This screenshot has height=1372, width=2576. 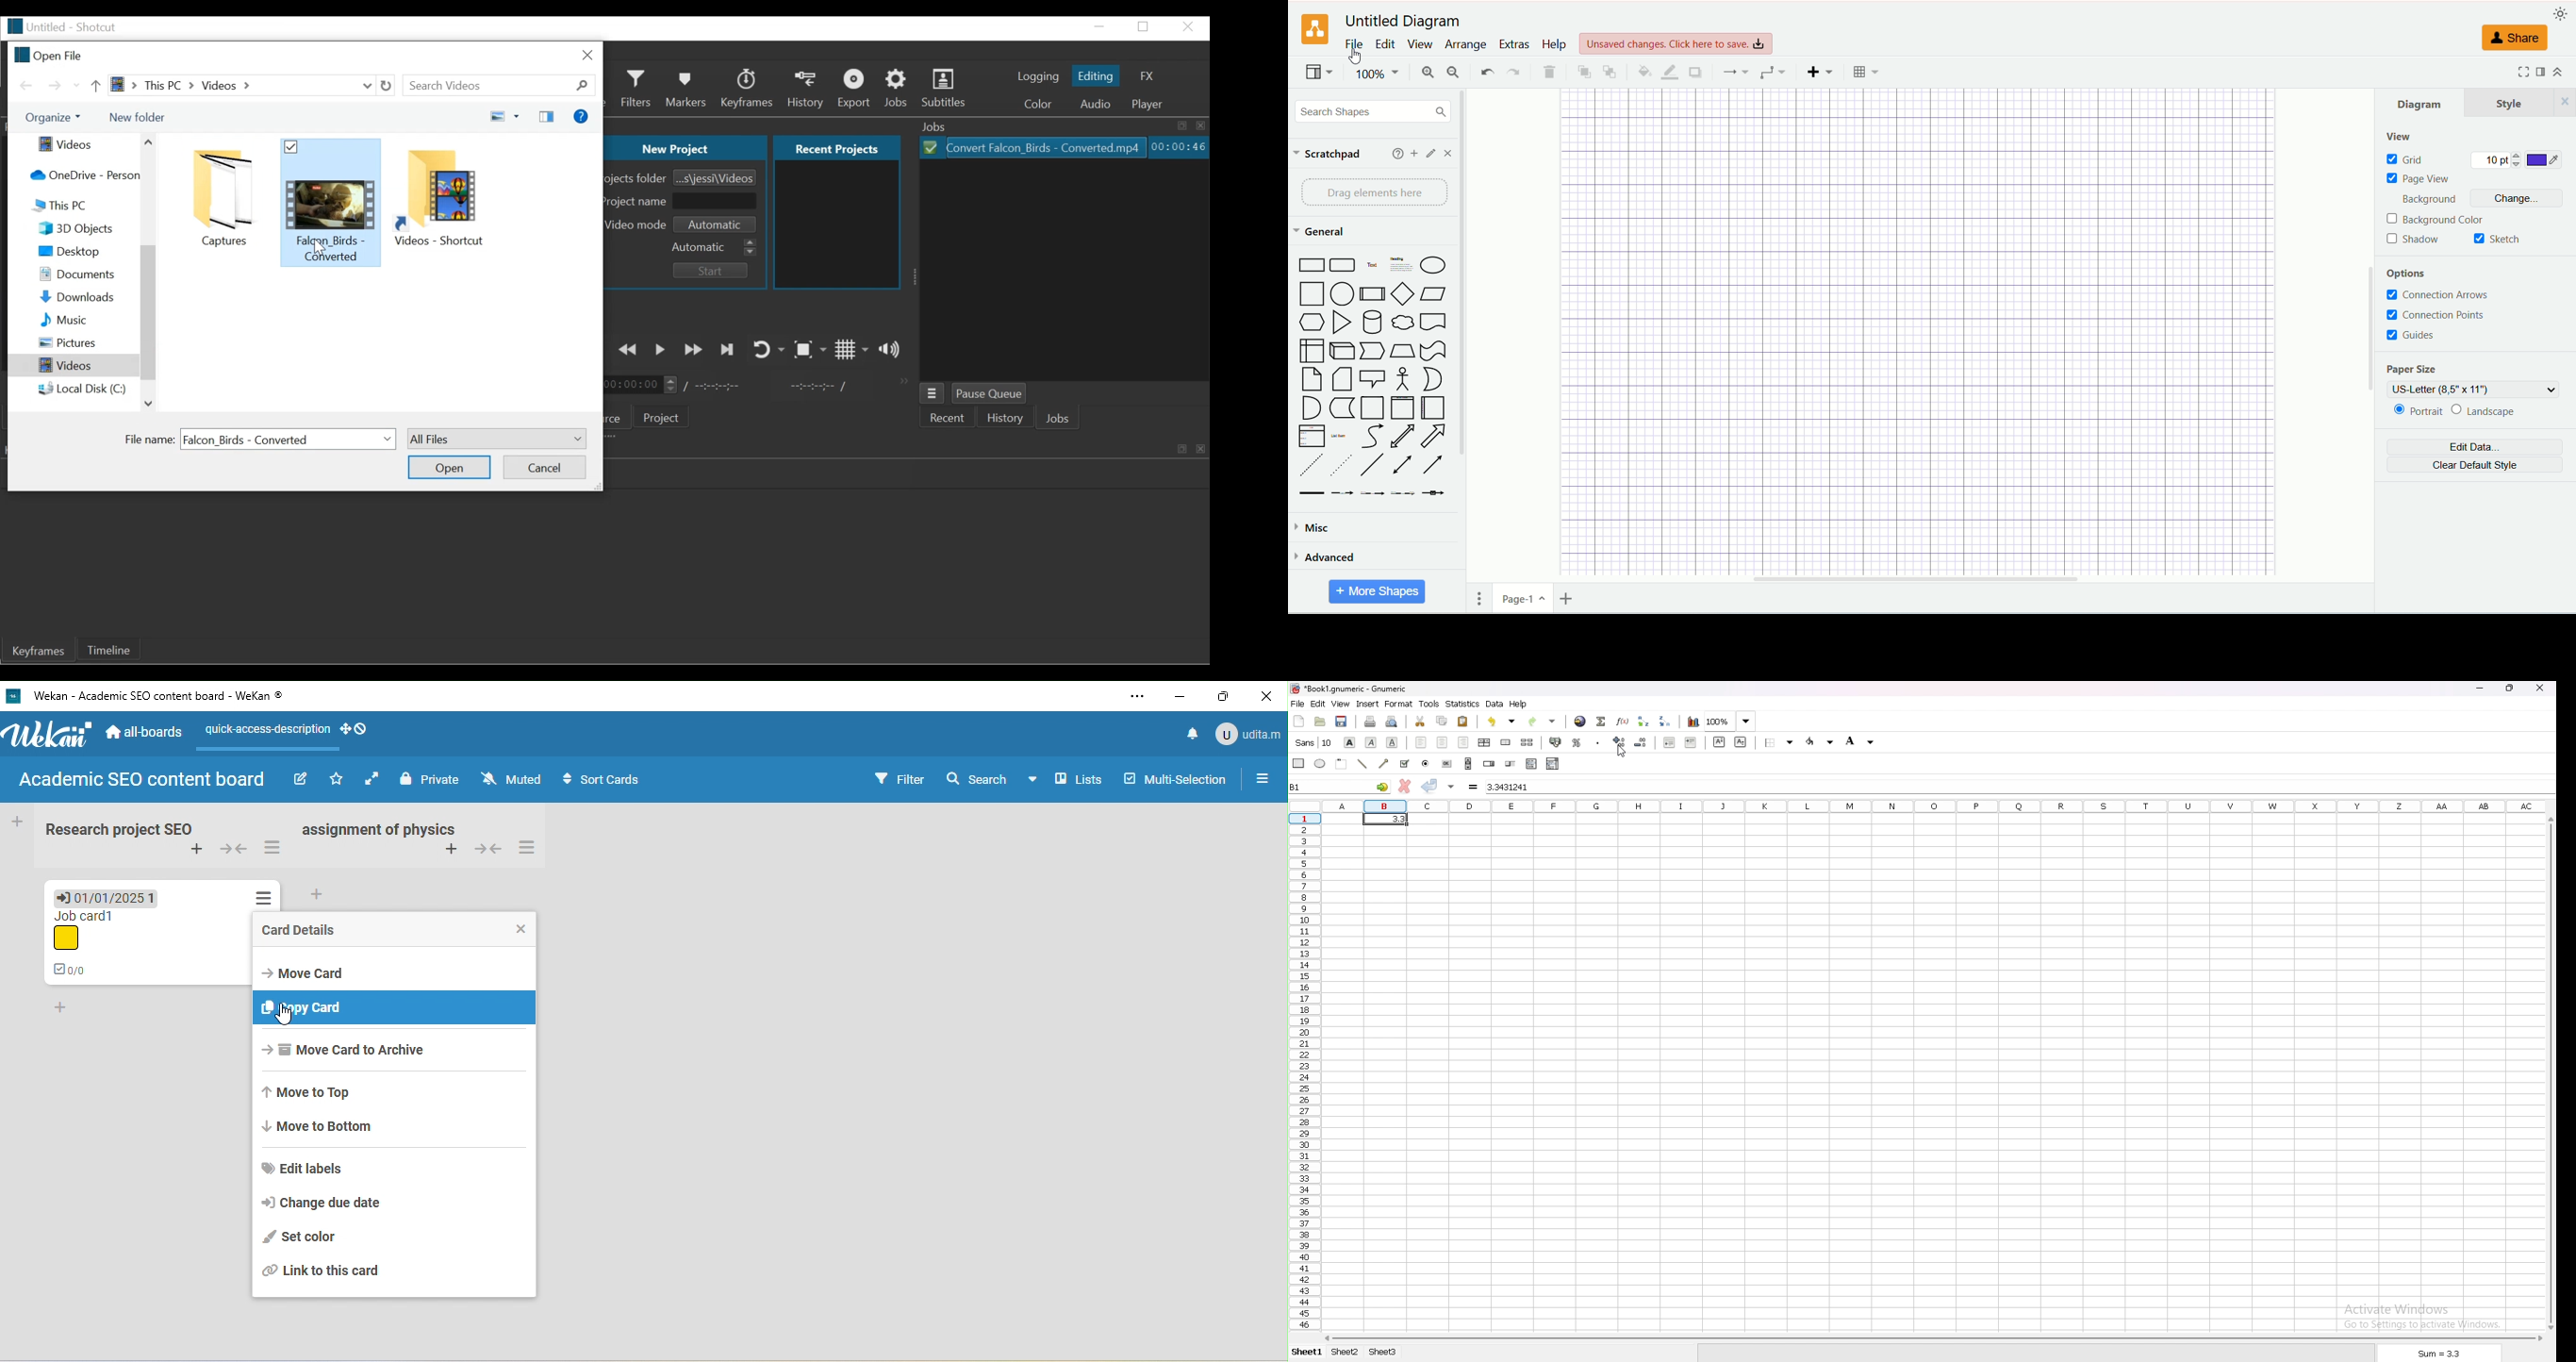 I want to click on underline, so click(x=1392, y=743).